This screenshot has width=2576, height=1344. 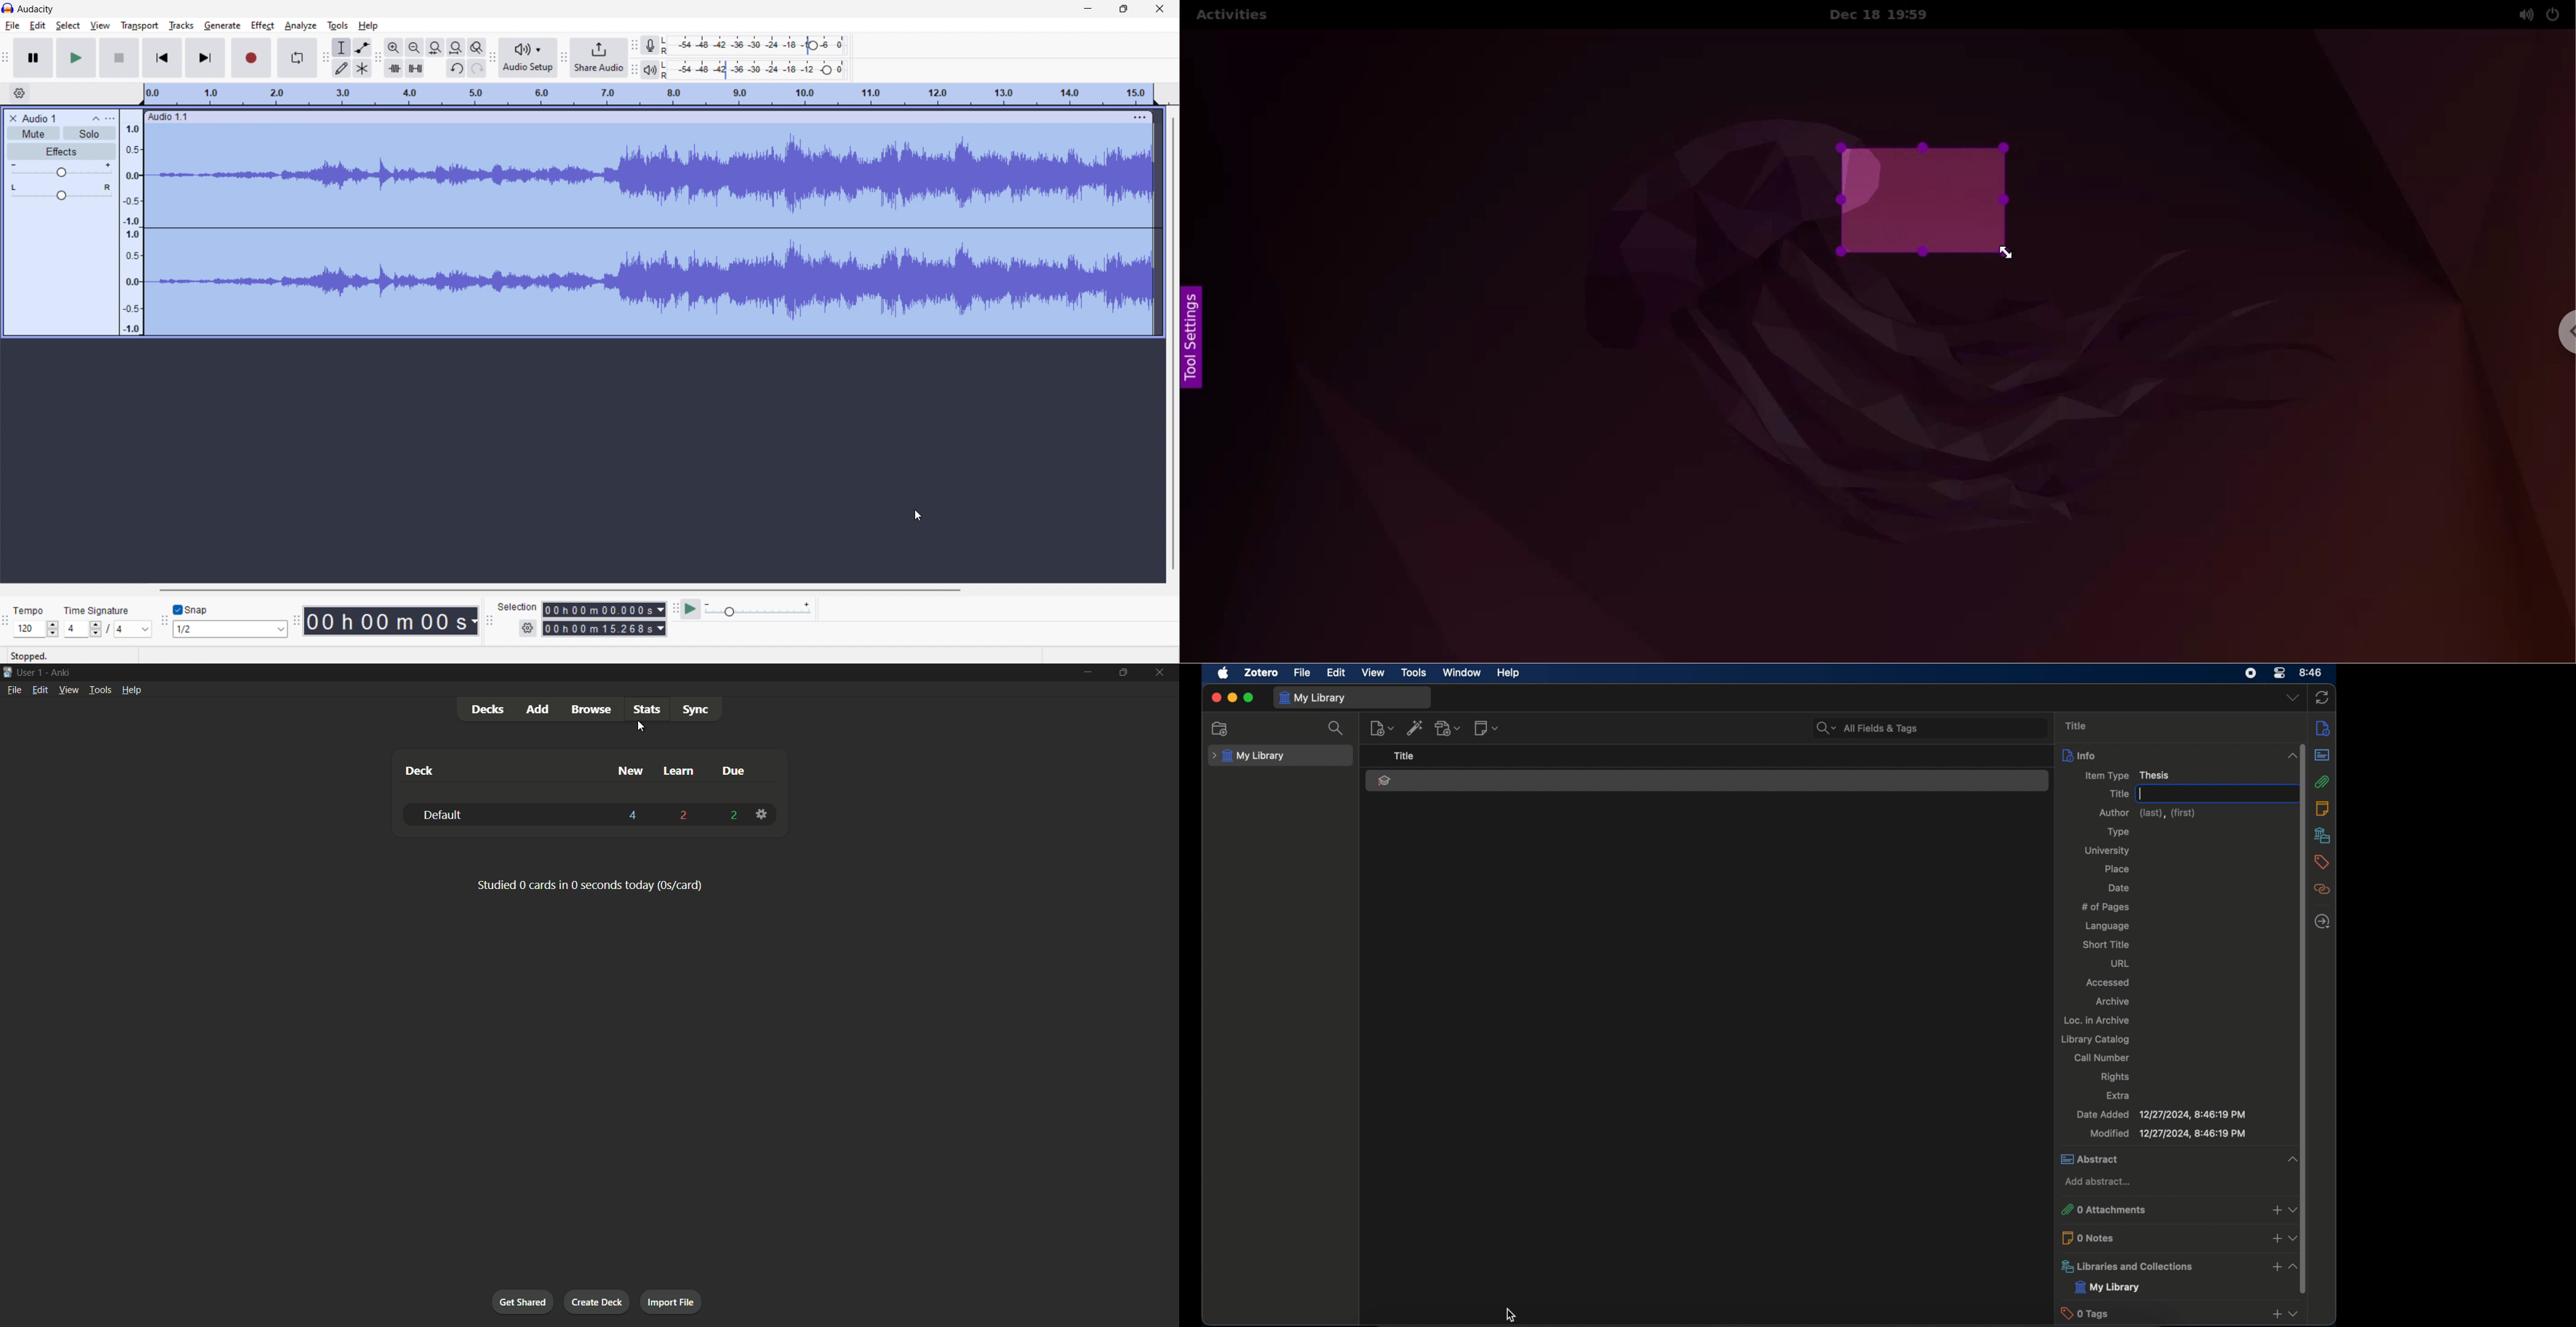 I want to click on select, so click(x=68, y=26).